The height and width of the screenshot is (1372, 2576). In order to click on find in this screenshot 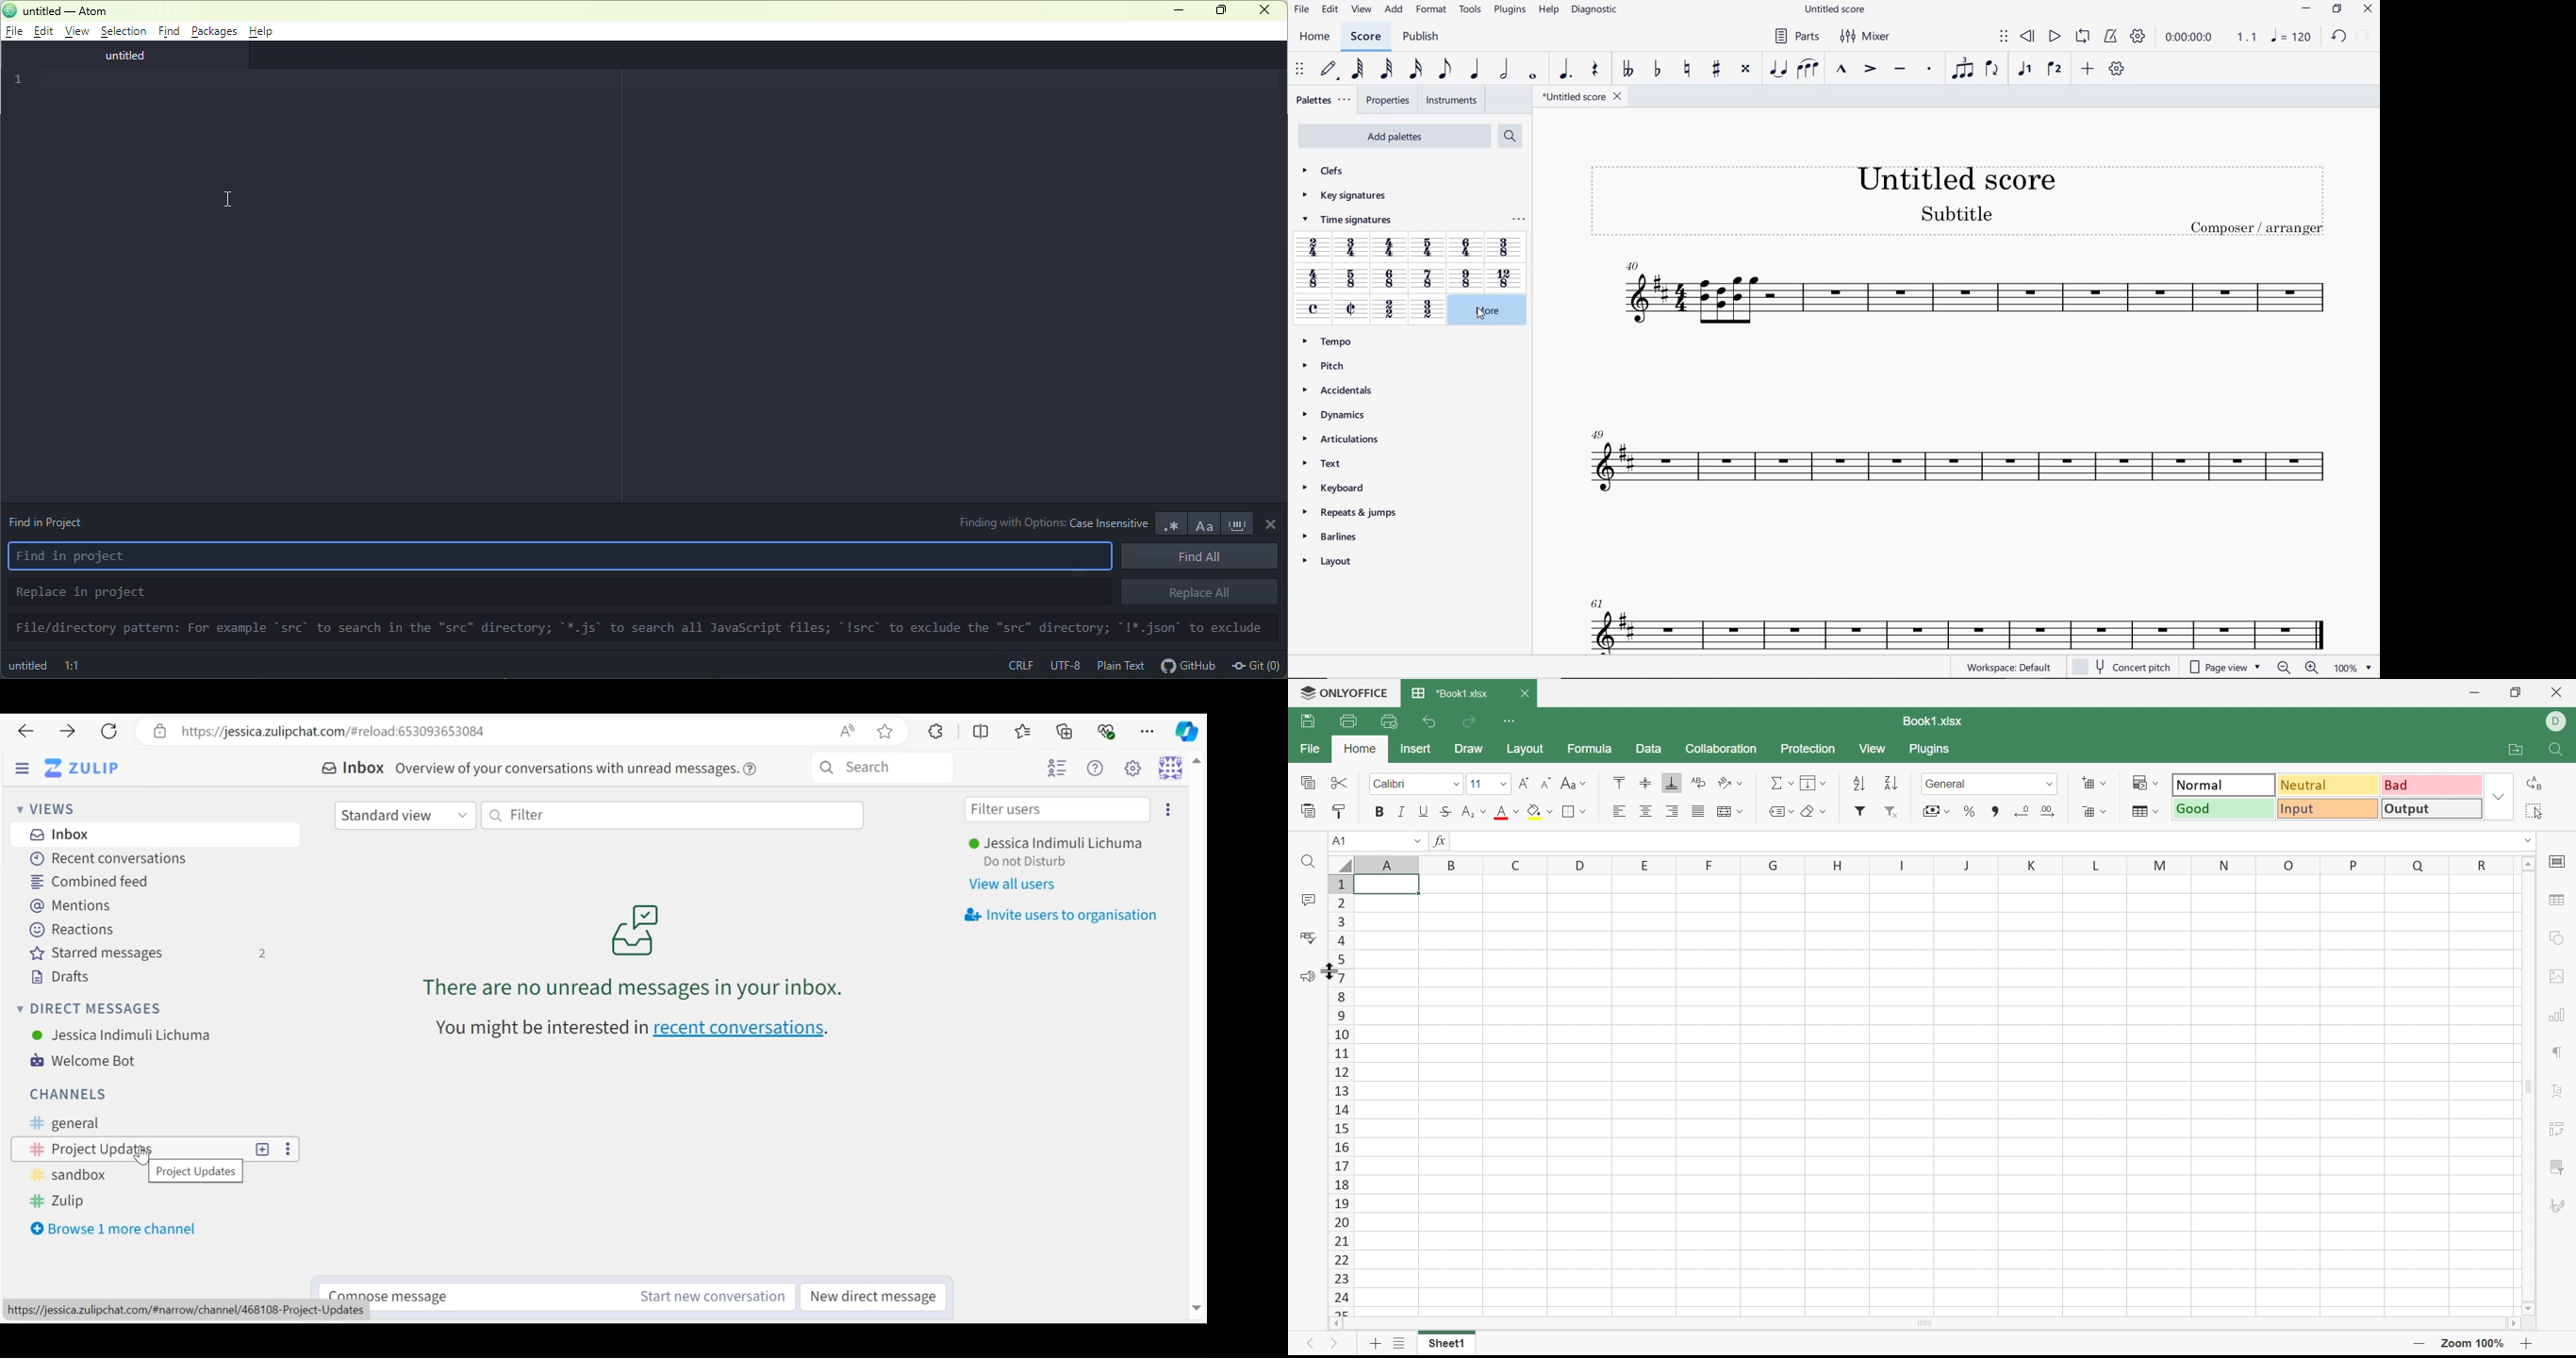, I will do `click(169, 31)`.